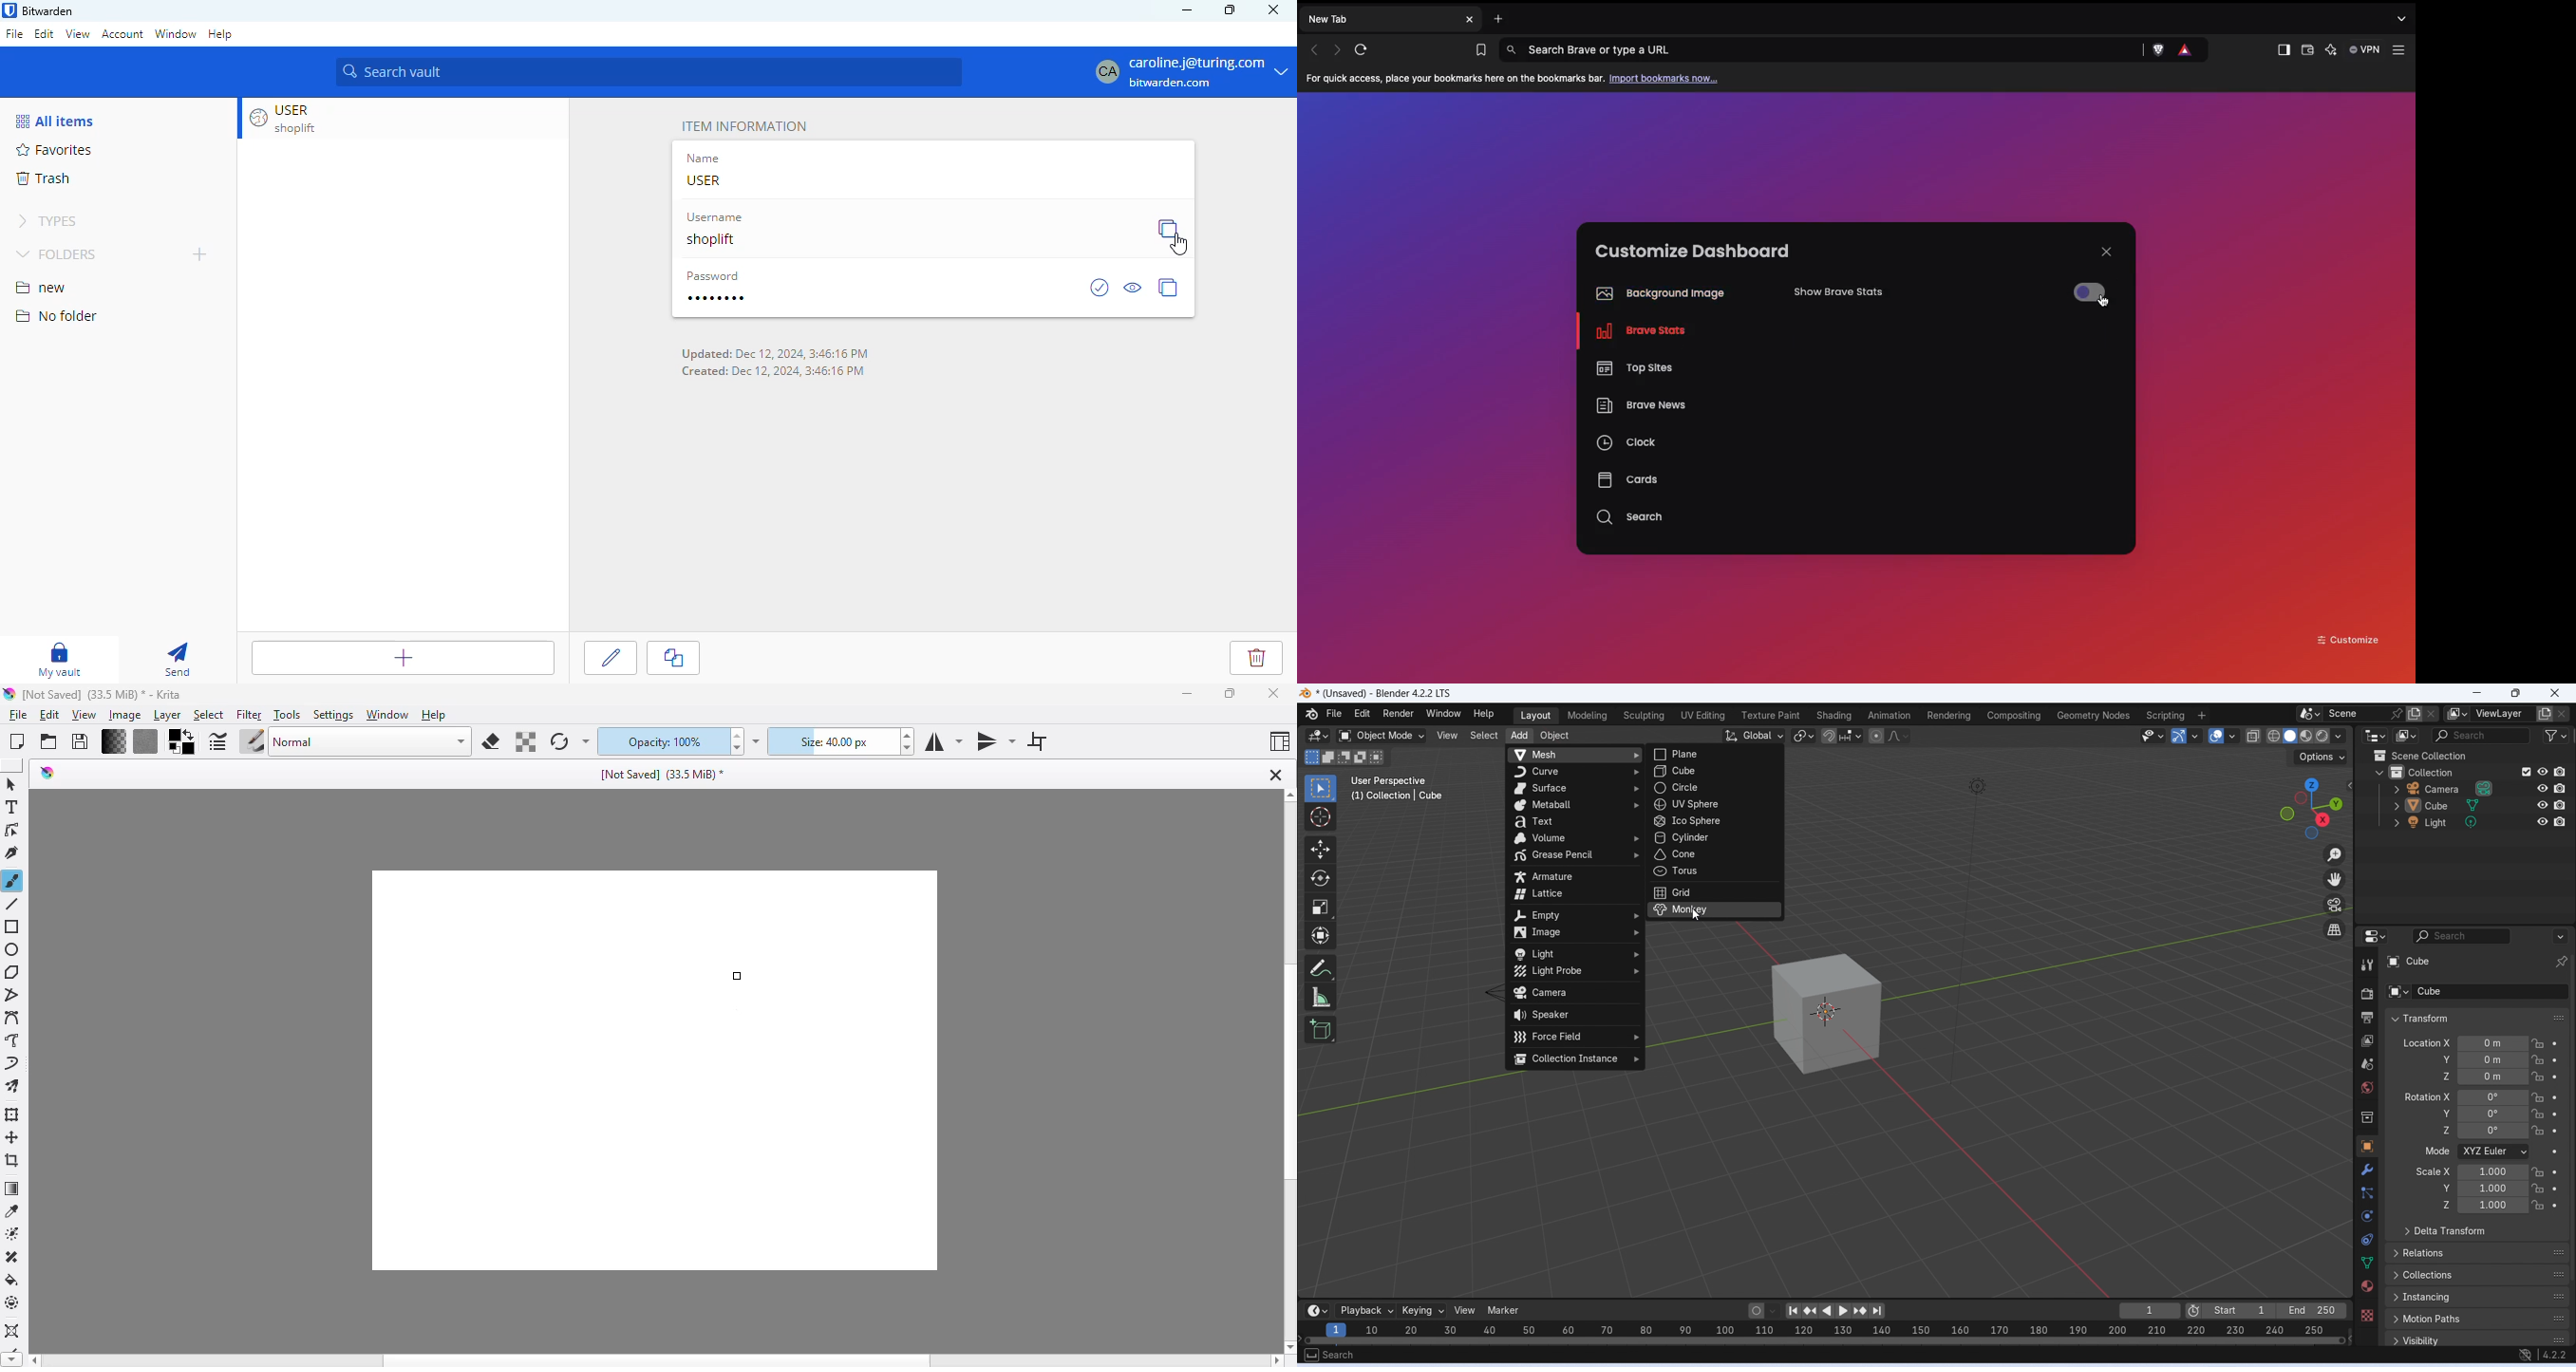 The width and height of the screenshot is (2576, 1372). Describe the element at coordinates (1288, 796) in the screenshot. I see `Scroll Up` at that location.